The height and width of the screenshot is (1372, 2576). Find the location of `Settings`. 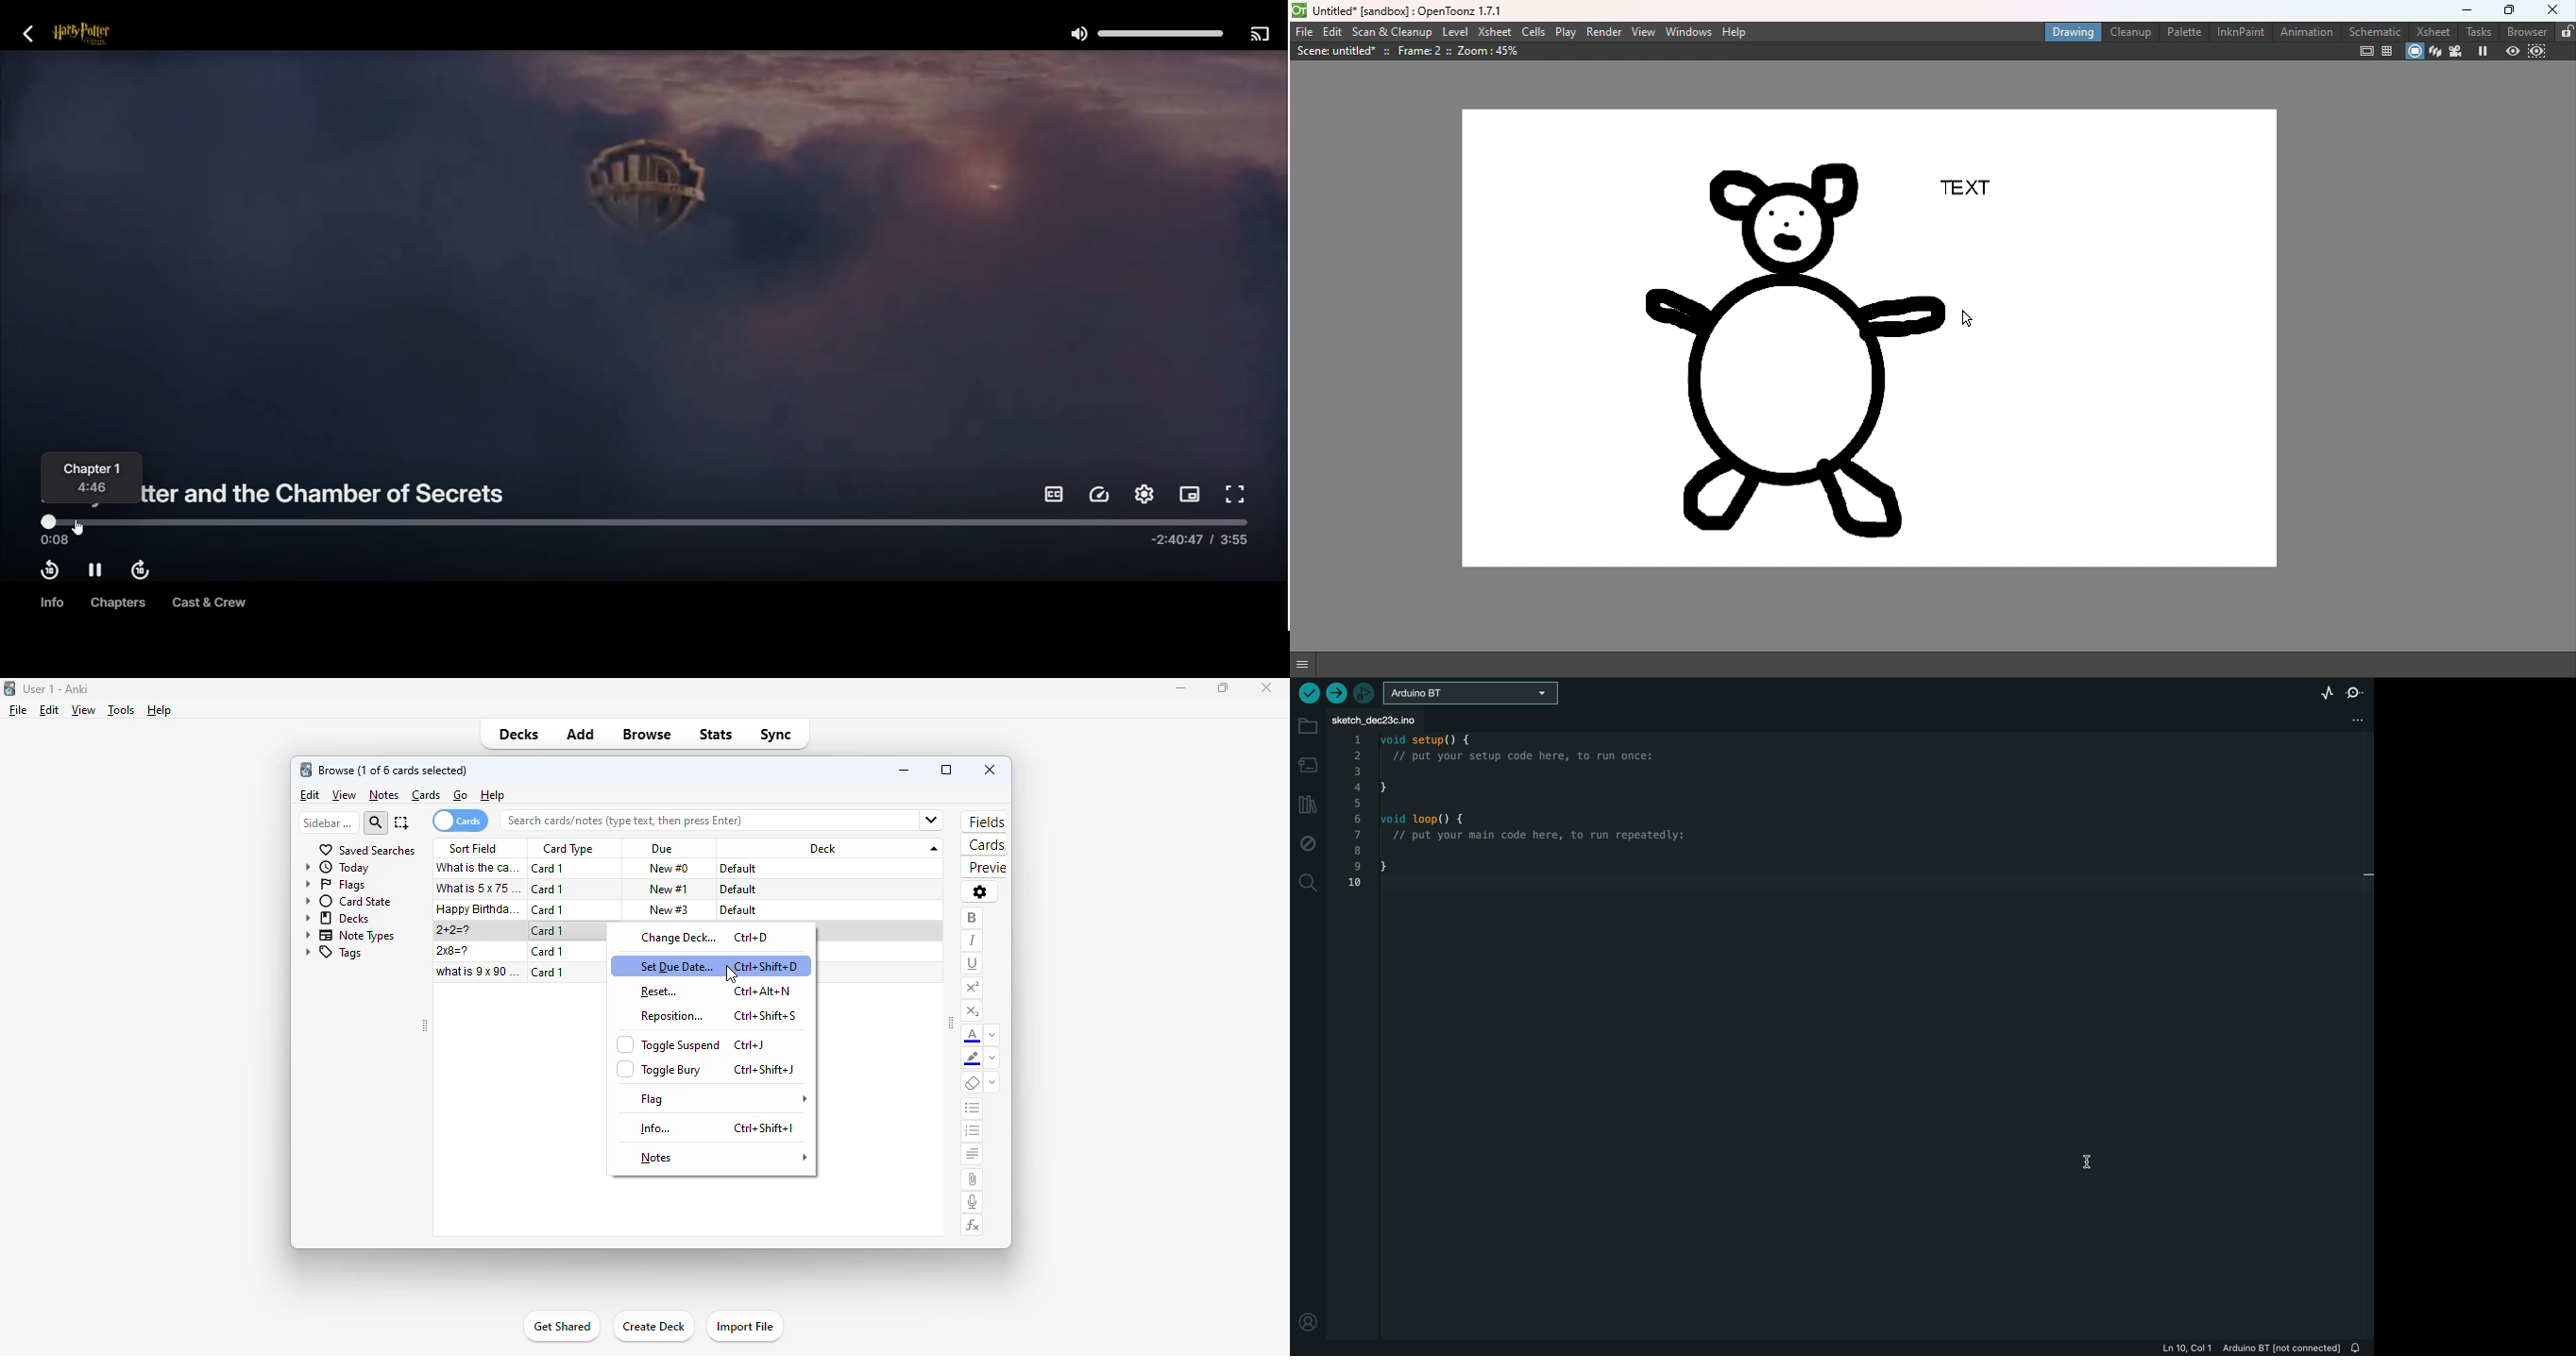

Settings is located at coordinates (1144, 494).